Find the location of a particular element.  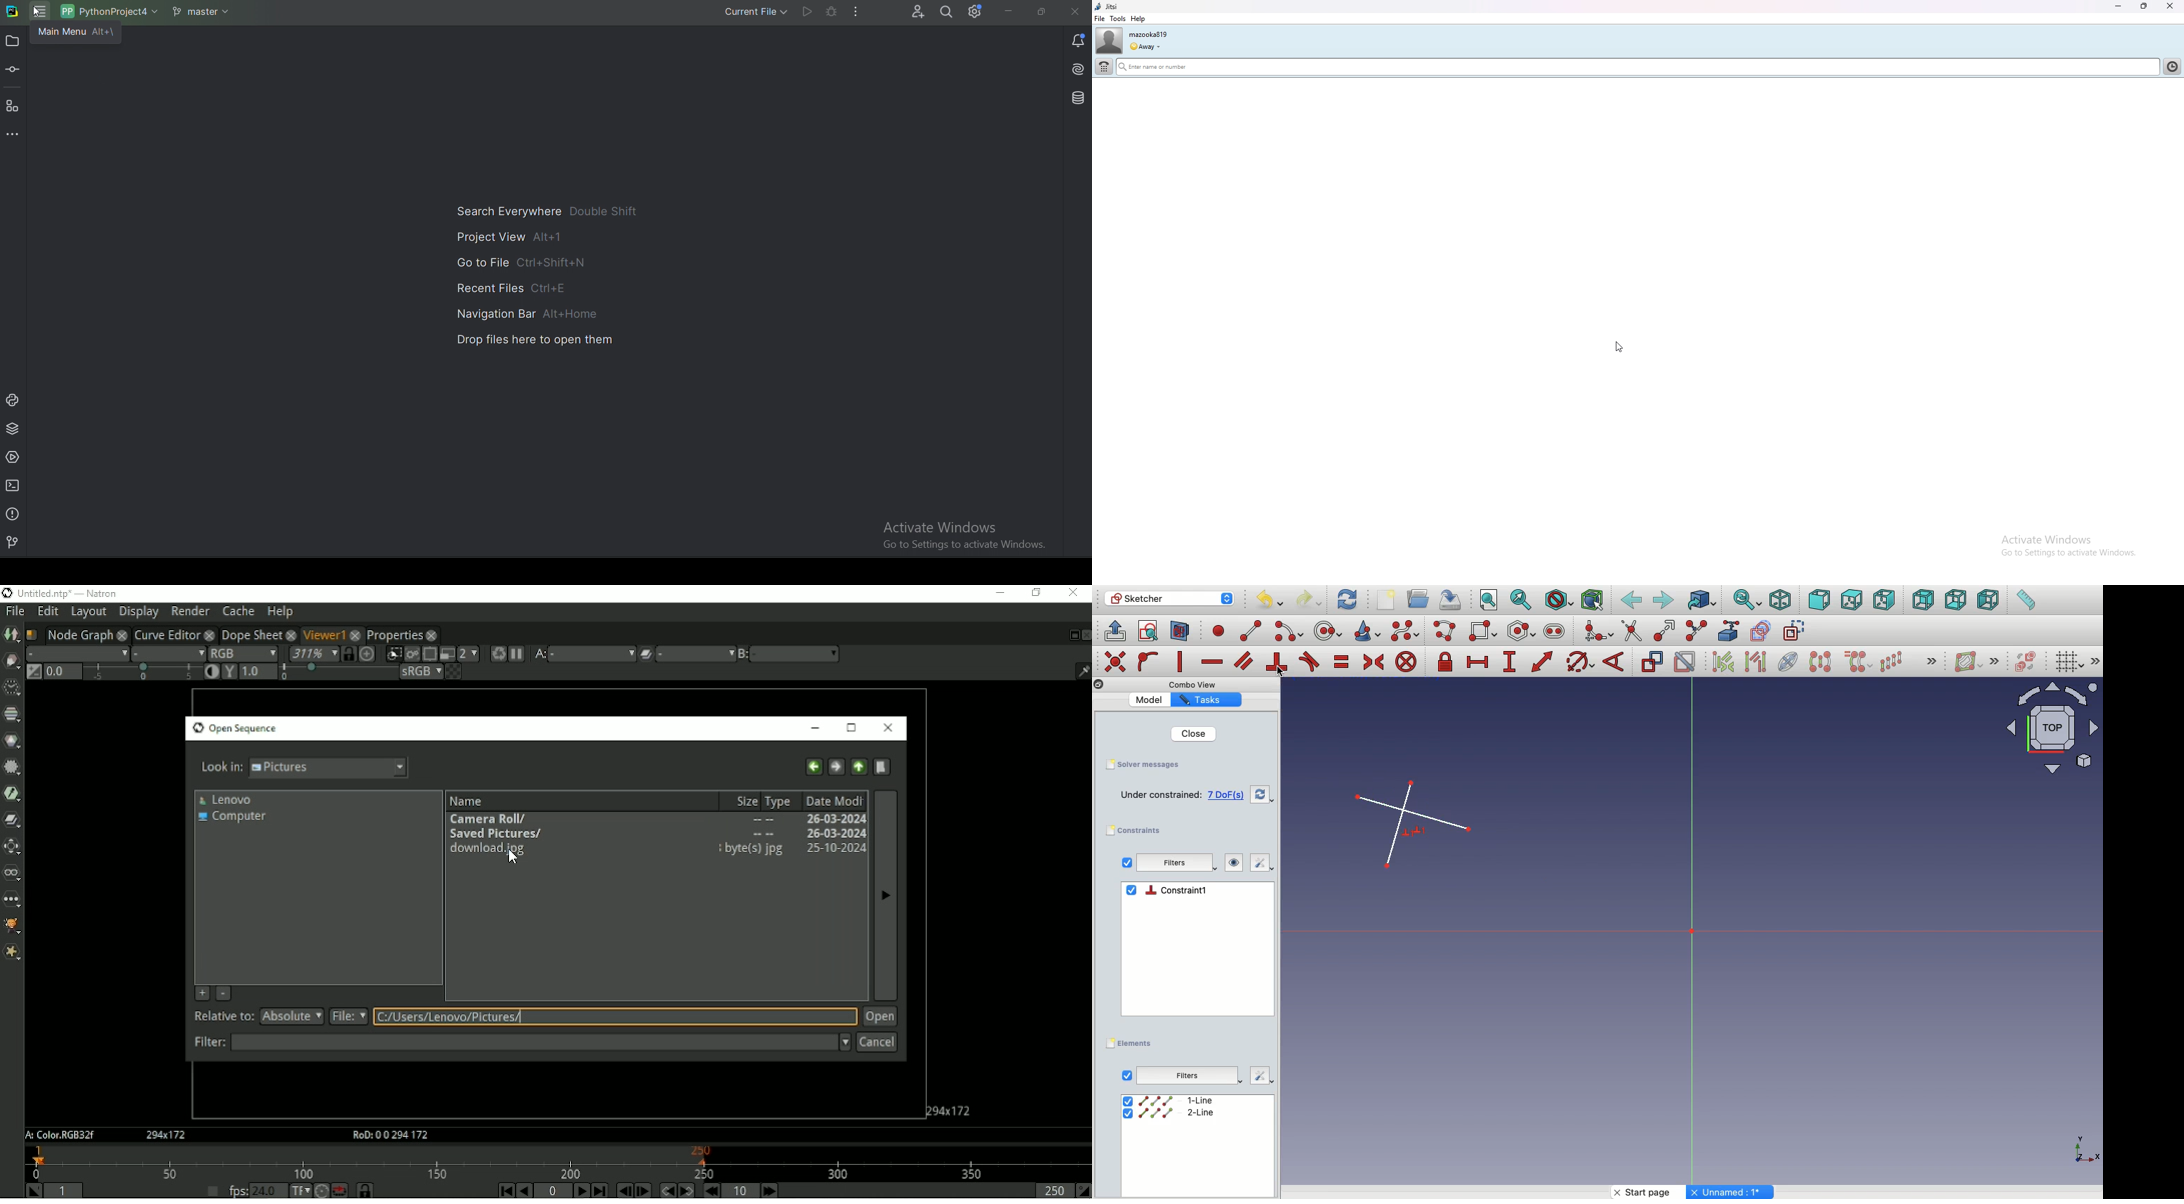

Run is located at coordinates (808, 11).